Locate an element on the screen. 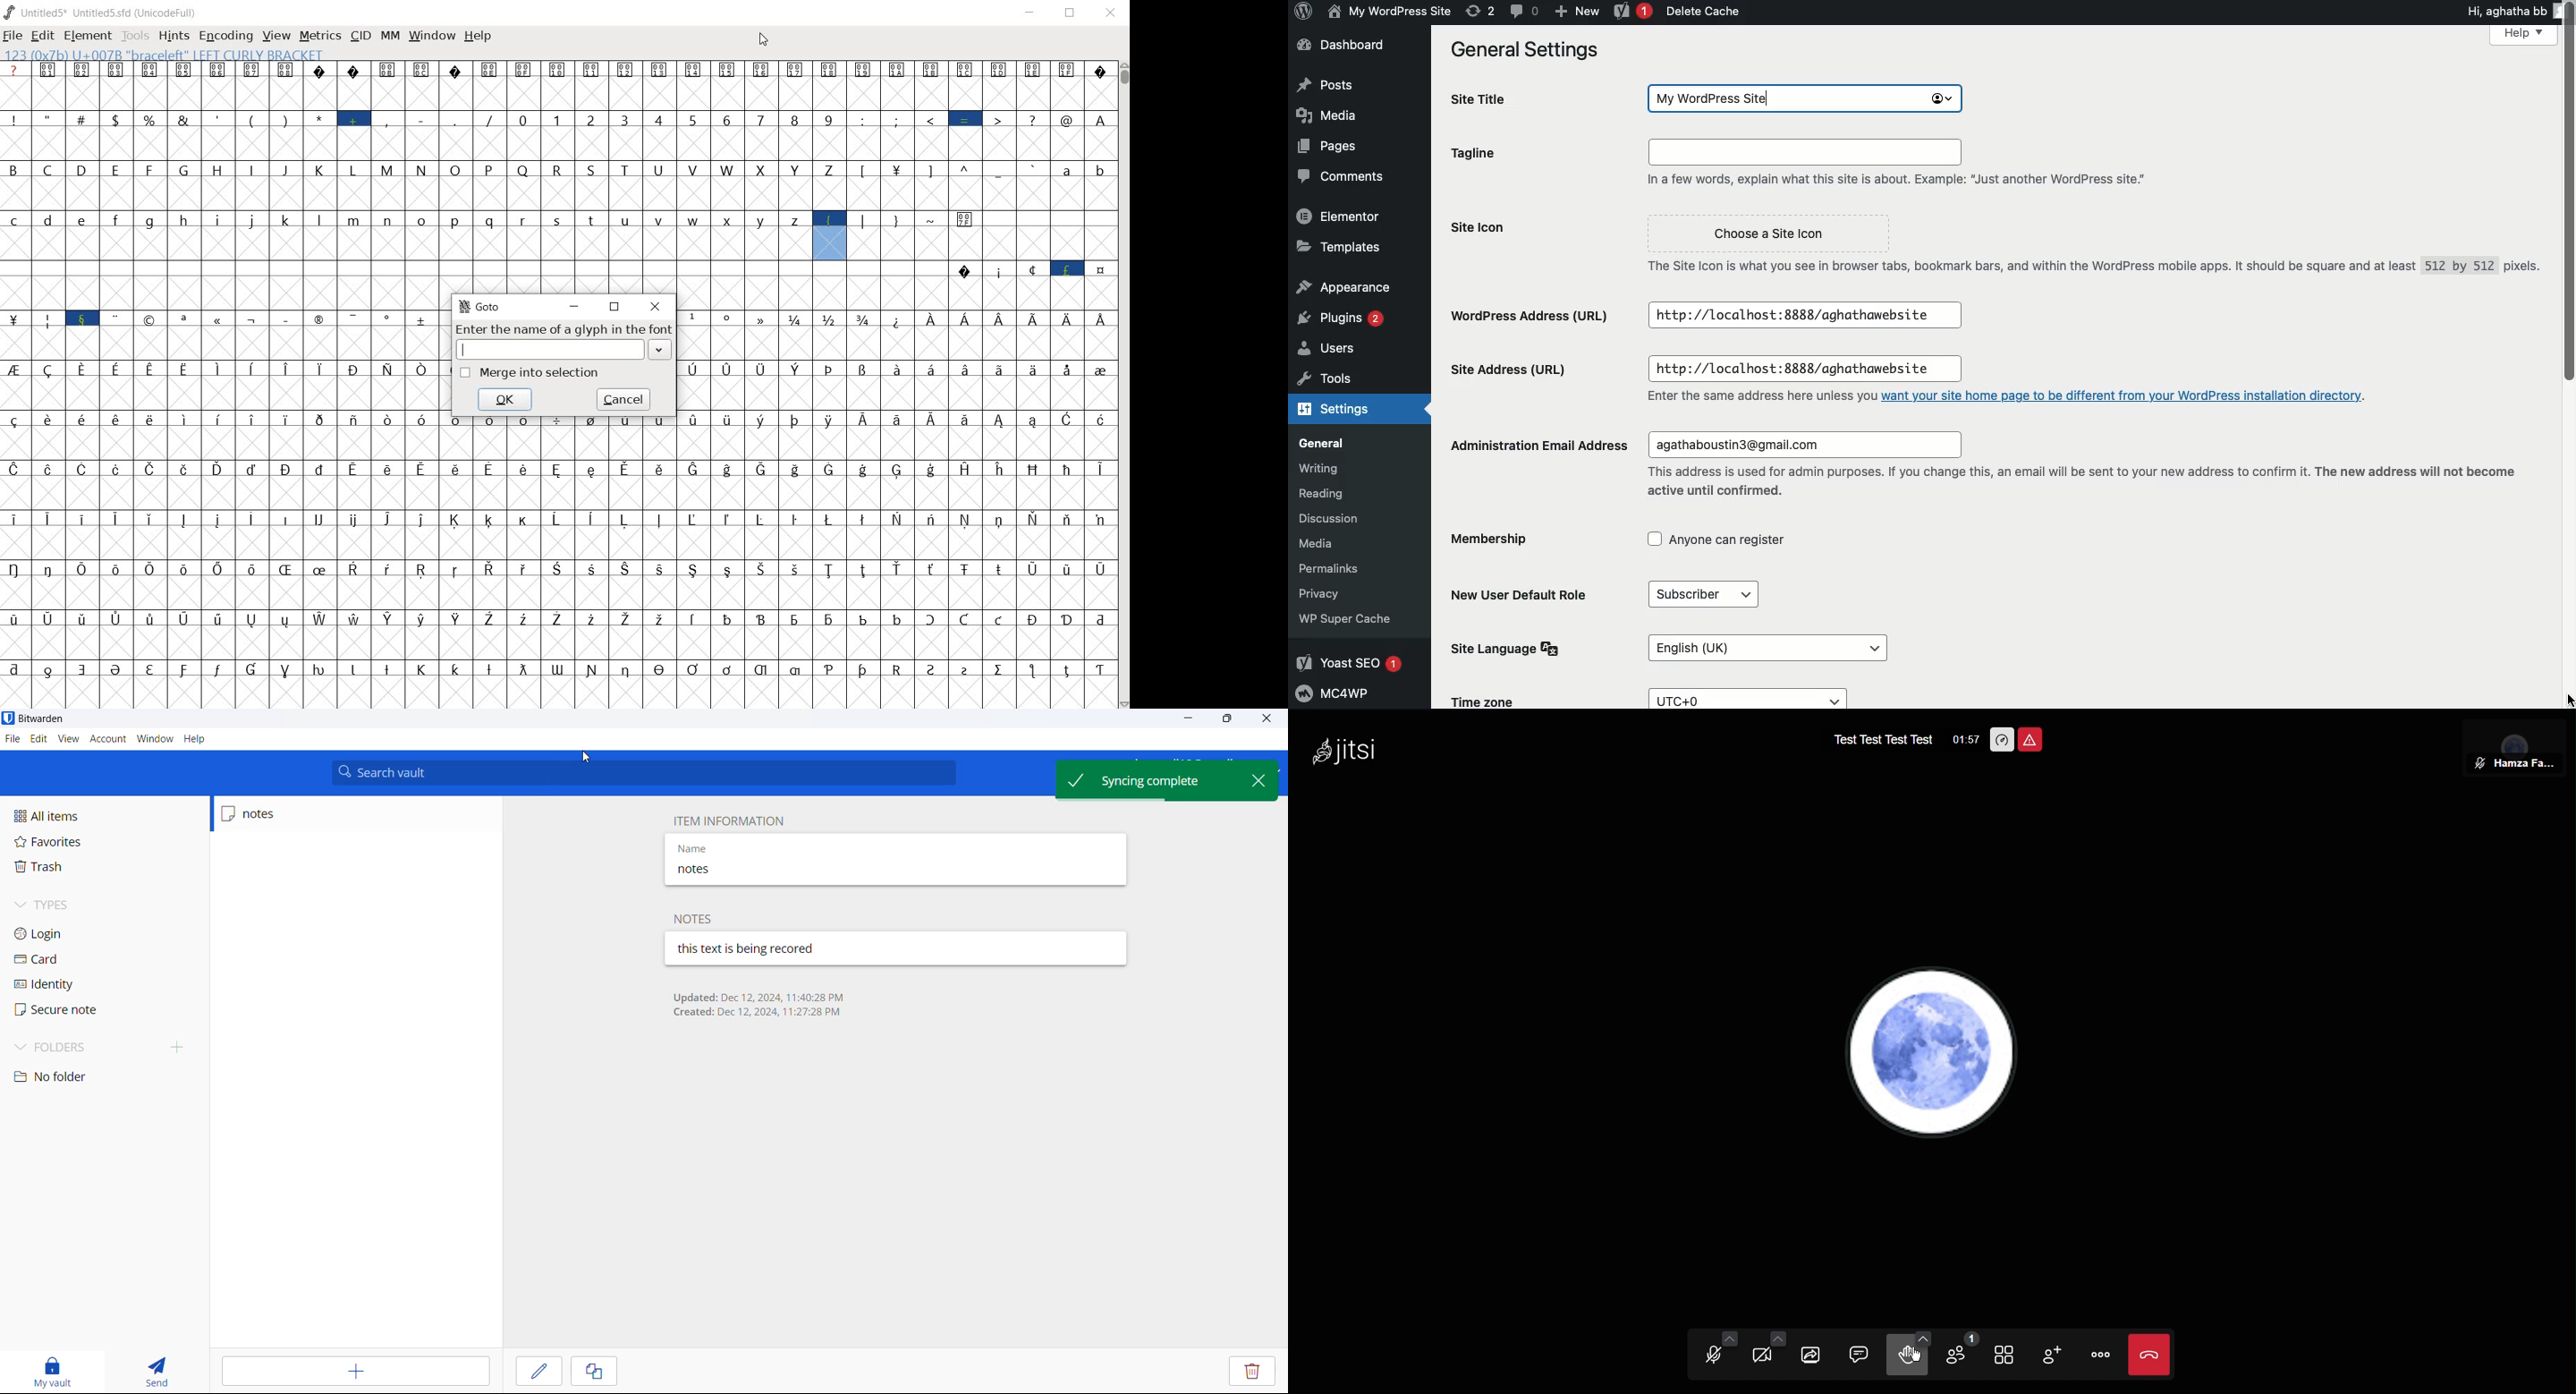  Site address url is located at coordinates (1513, 375).